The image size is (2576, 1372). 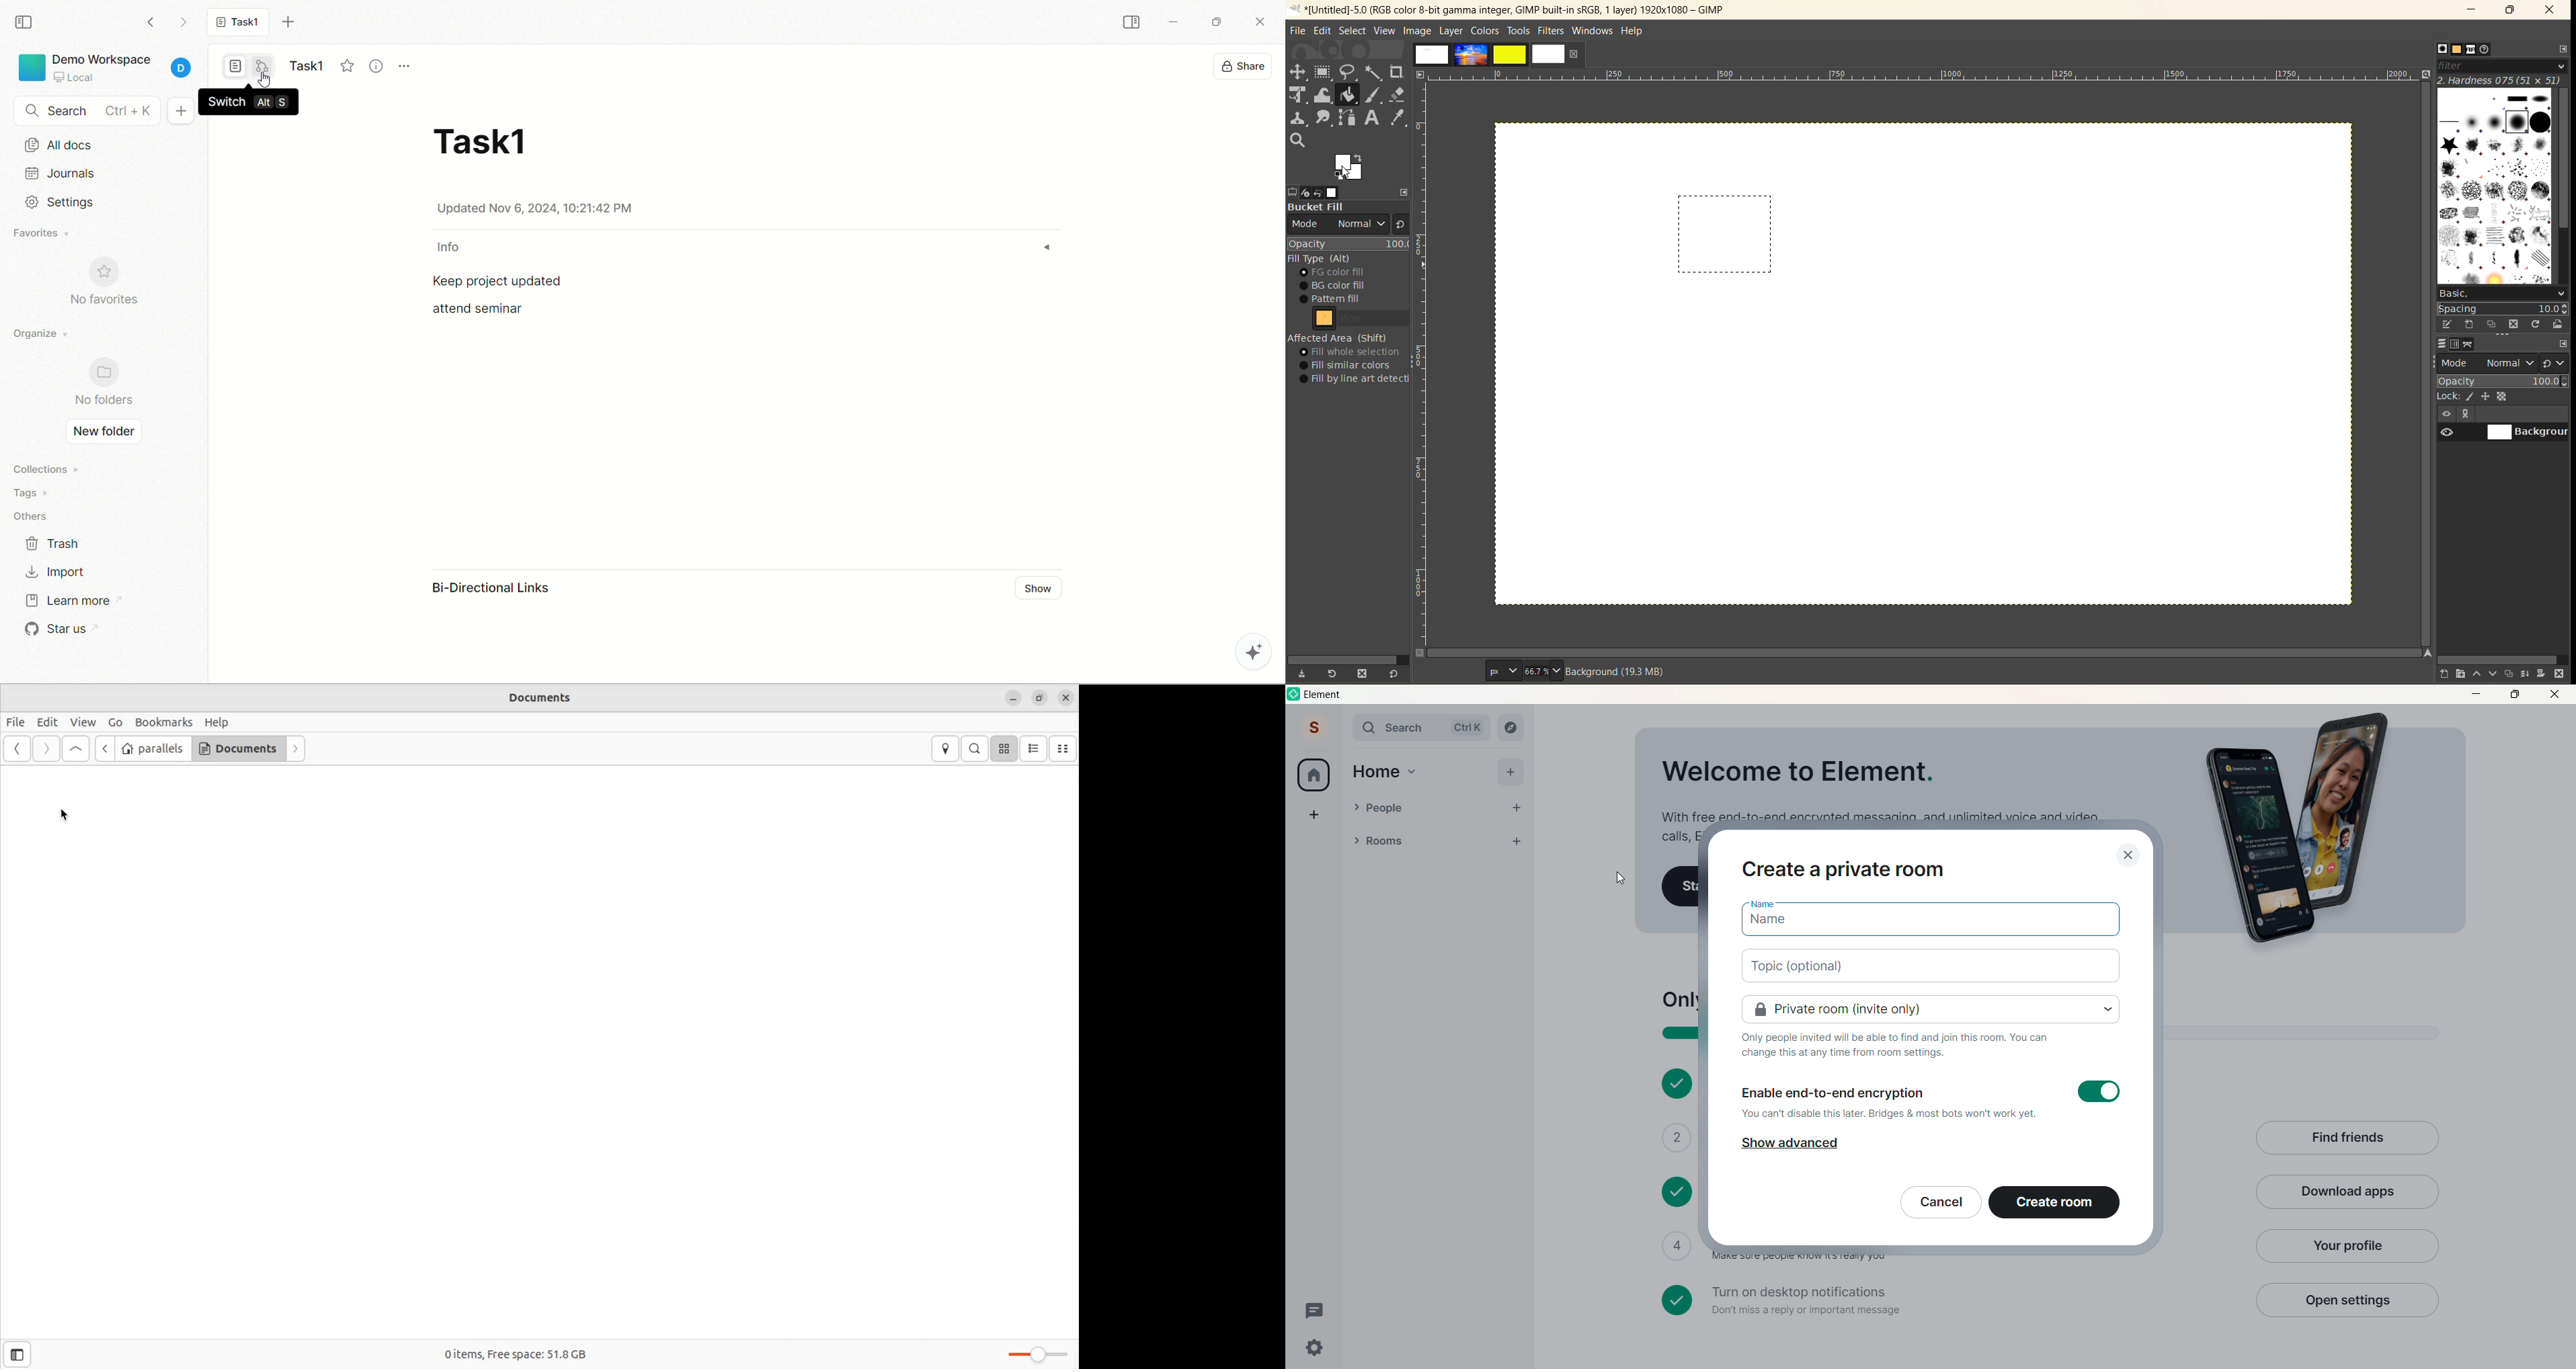 What do you see at coordinates (2474, 9) in the screenshot?
I see `minimize` at bounding box center [2474, 9].